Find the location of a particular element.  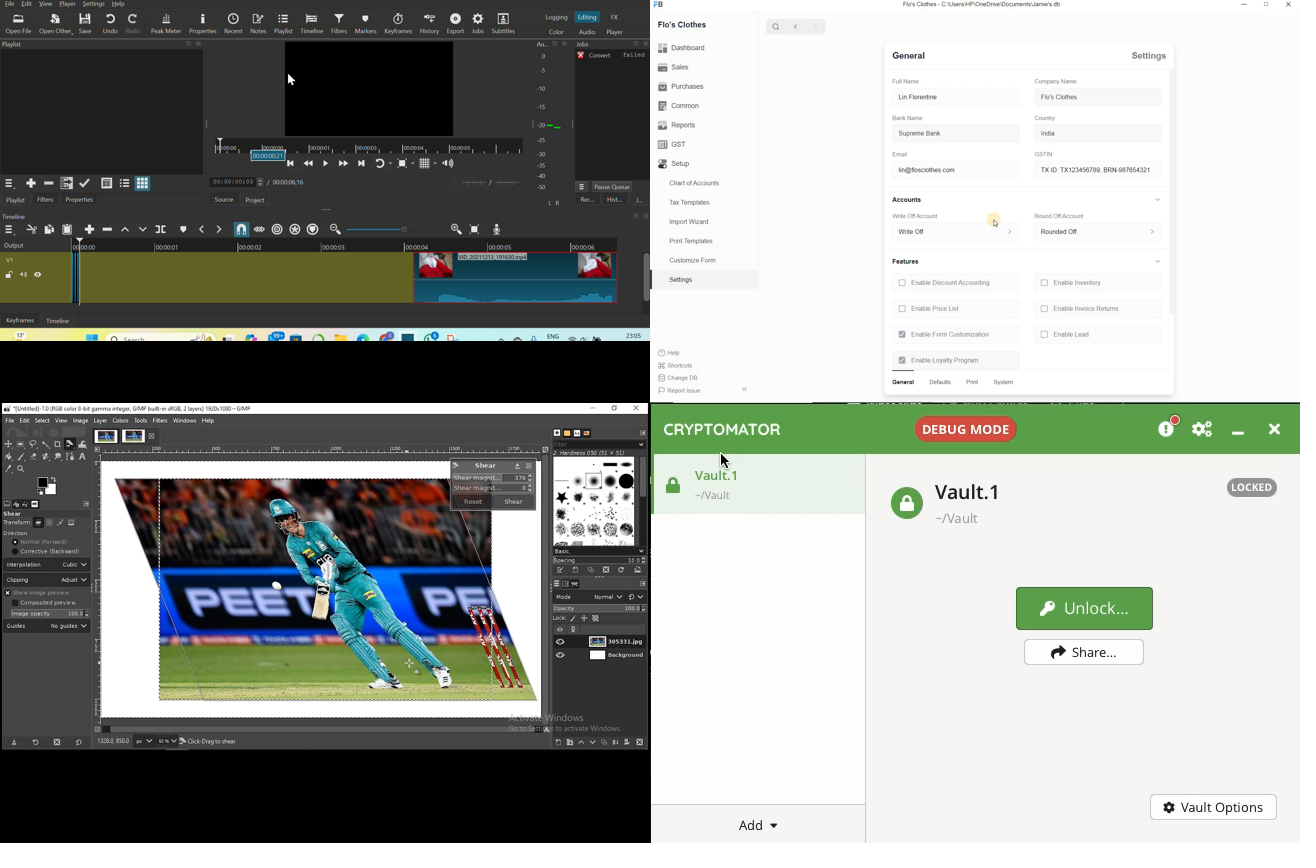

link is located at coordinates (574, 630).